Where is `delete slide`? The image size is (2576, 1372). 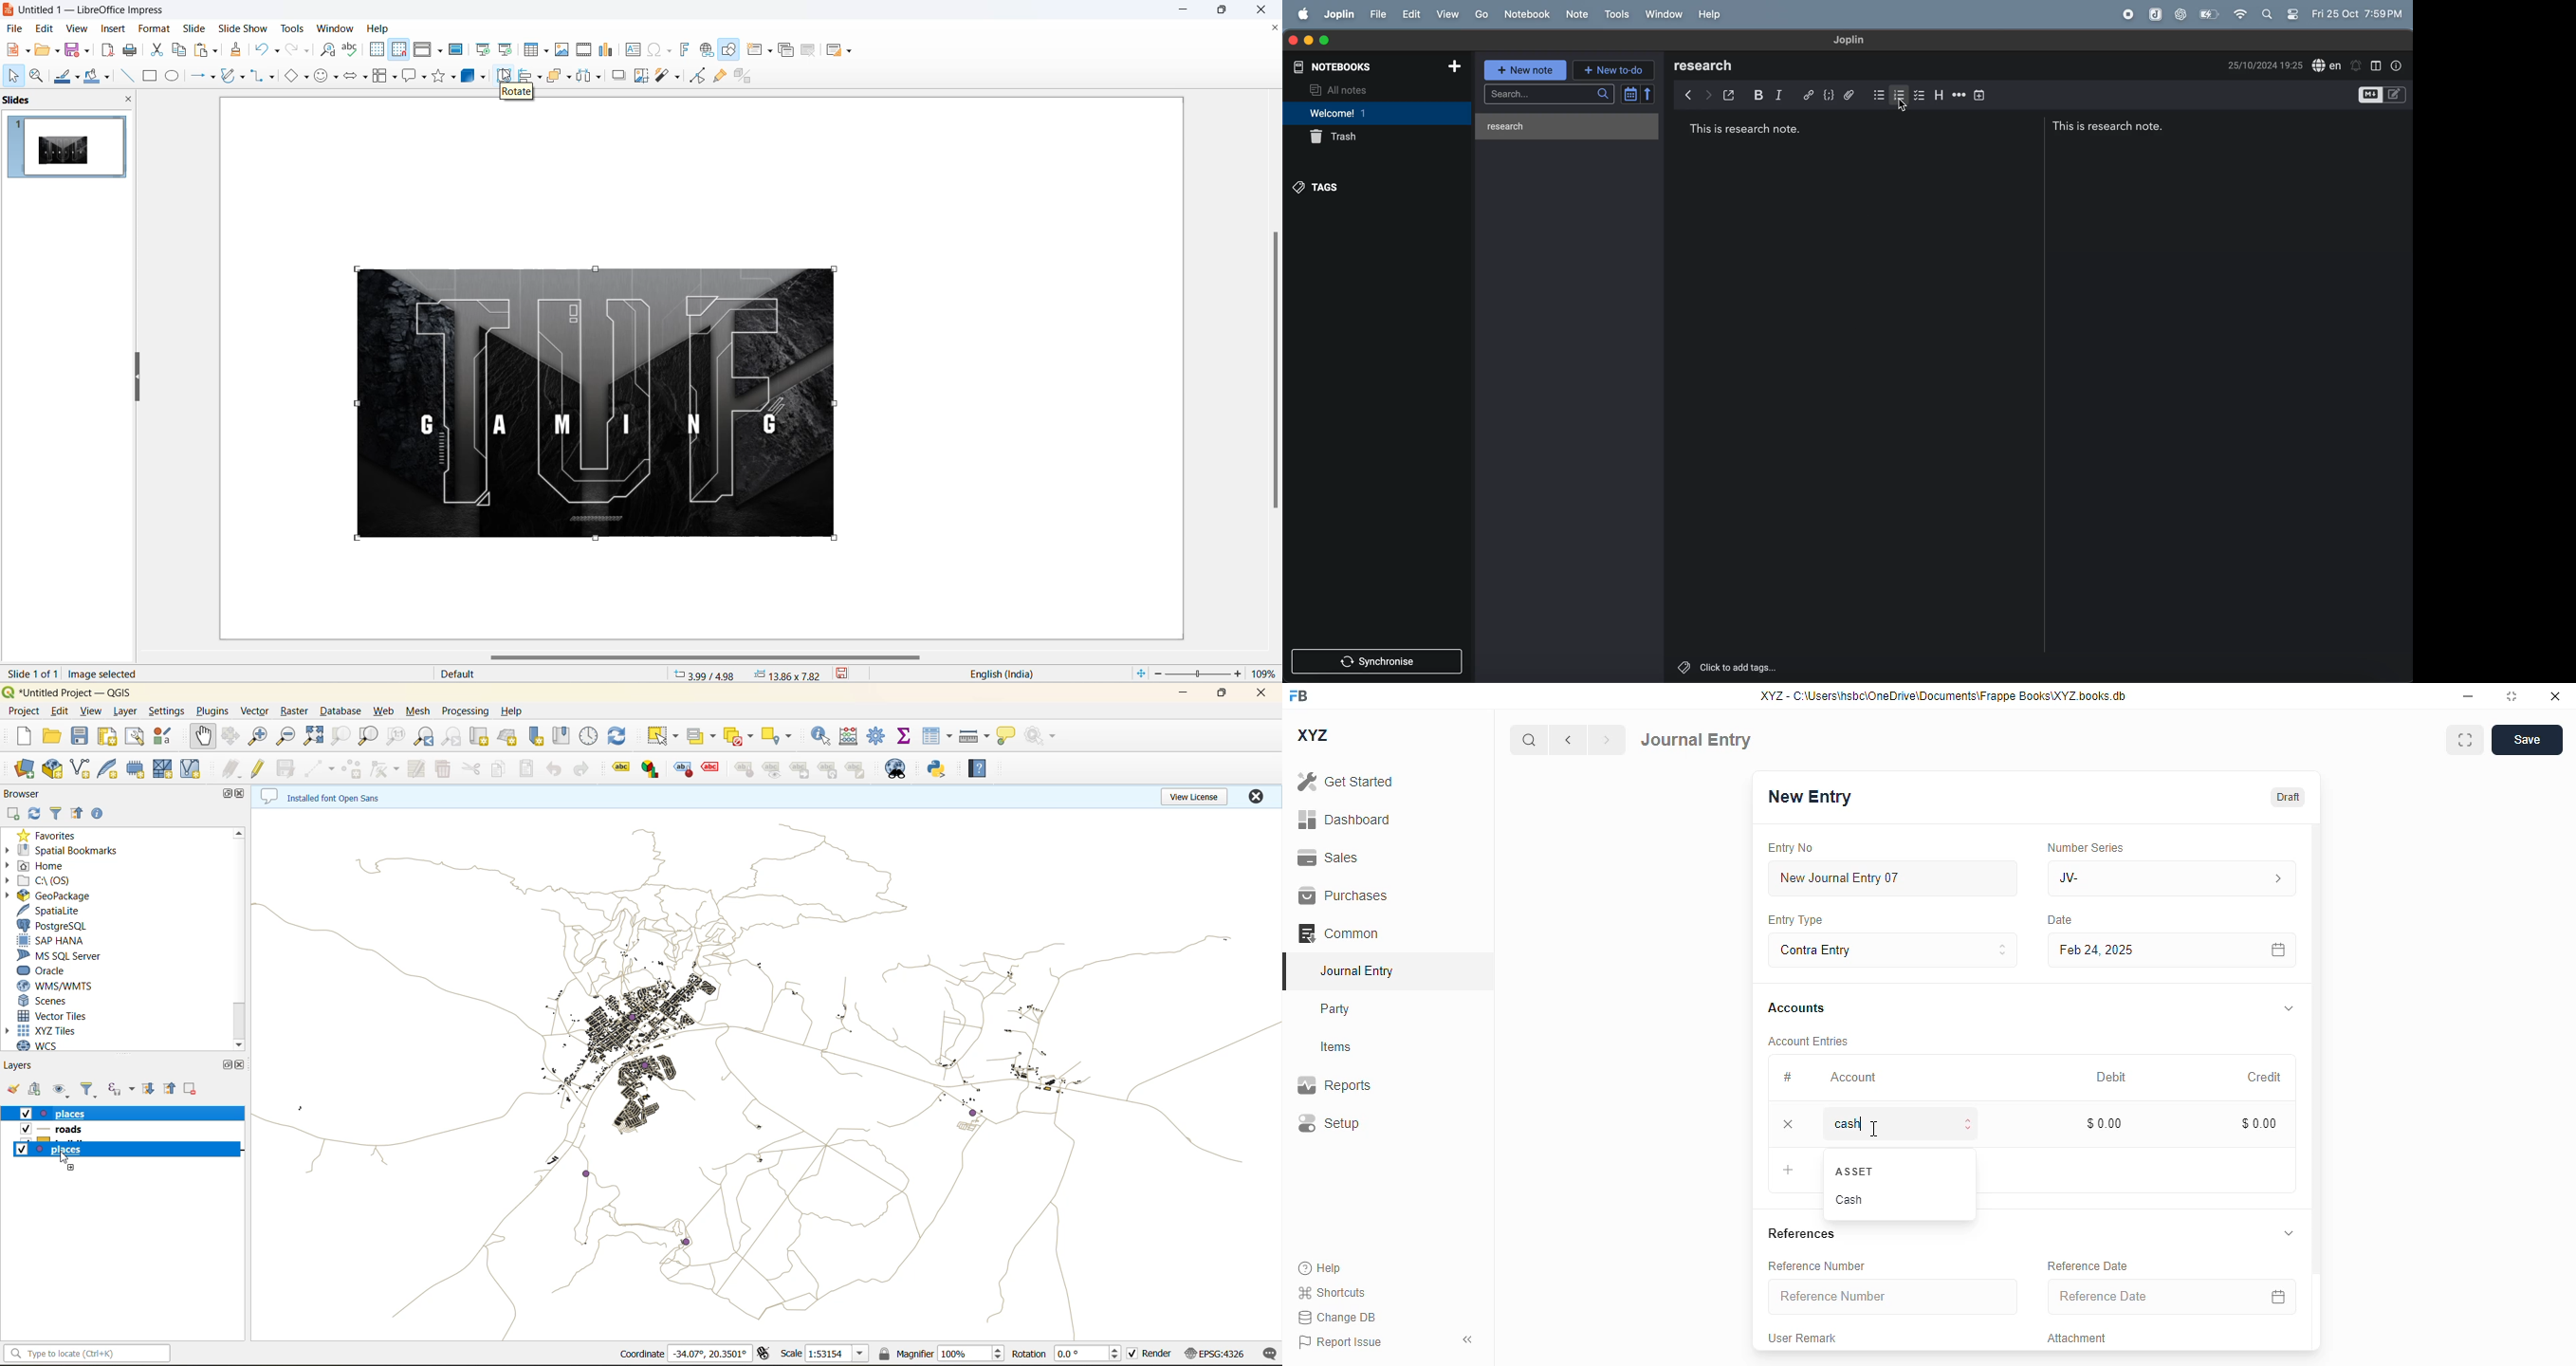
delete slide is located at coordinates (809, 52).